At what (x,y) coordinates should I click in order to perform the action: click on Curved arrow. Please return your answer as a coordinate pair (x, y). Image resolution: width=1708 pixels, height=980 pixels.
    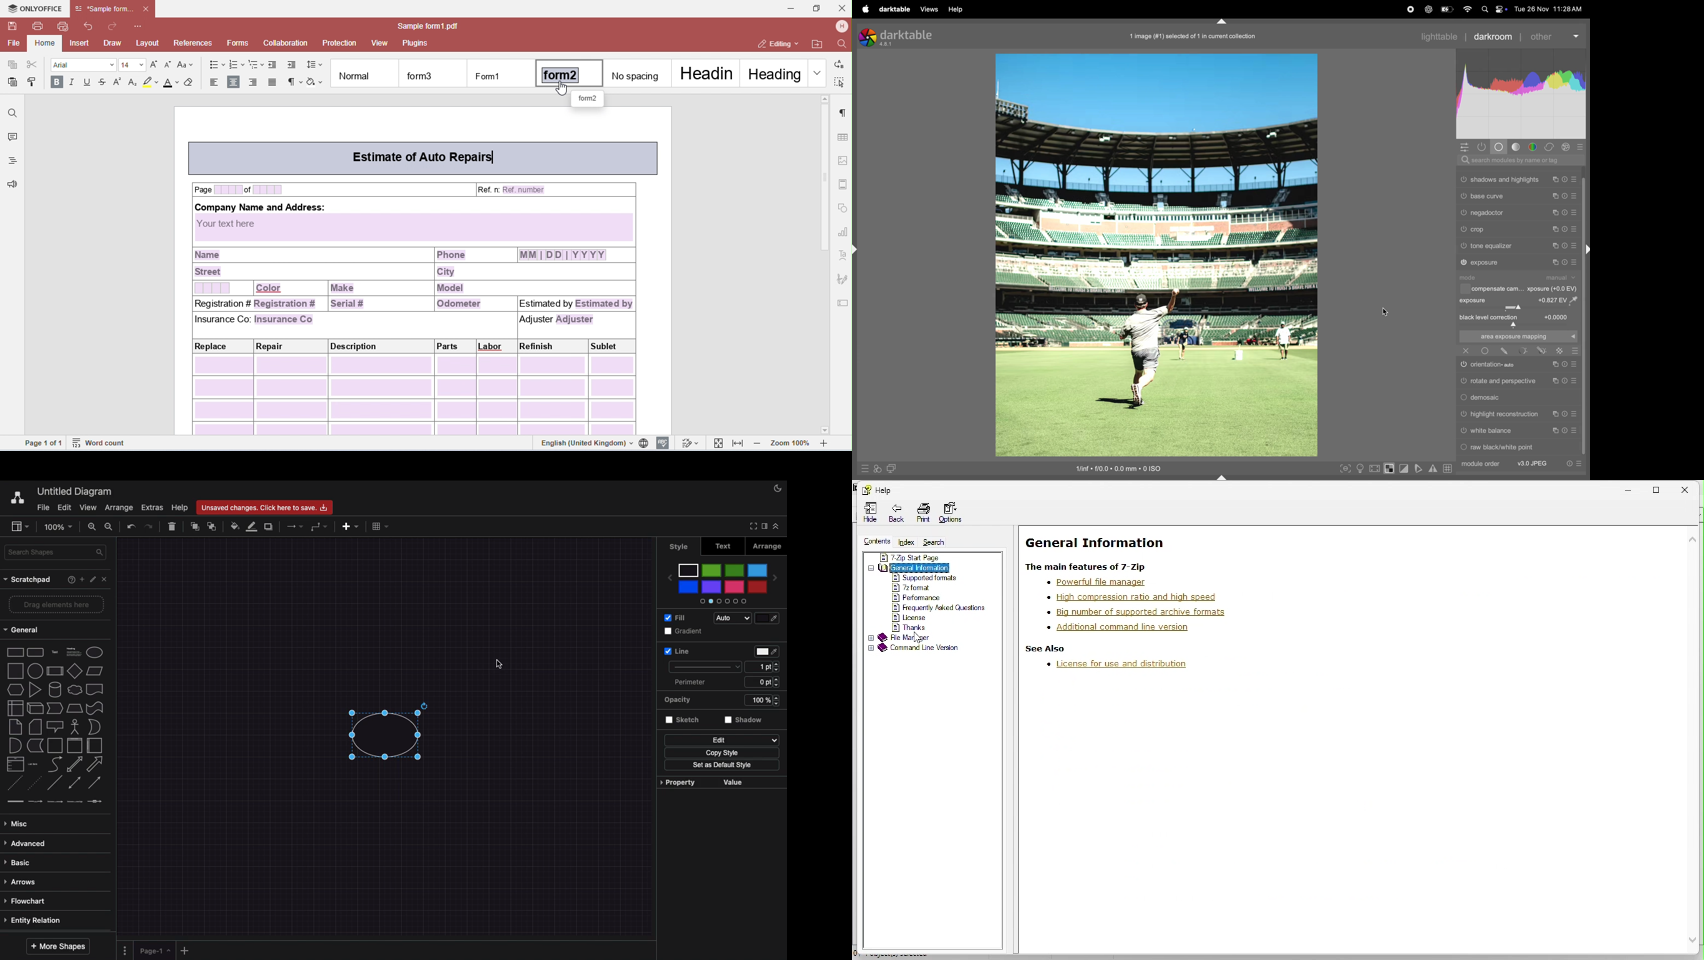
    Looking at the image, I should click on (55, 763).